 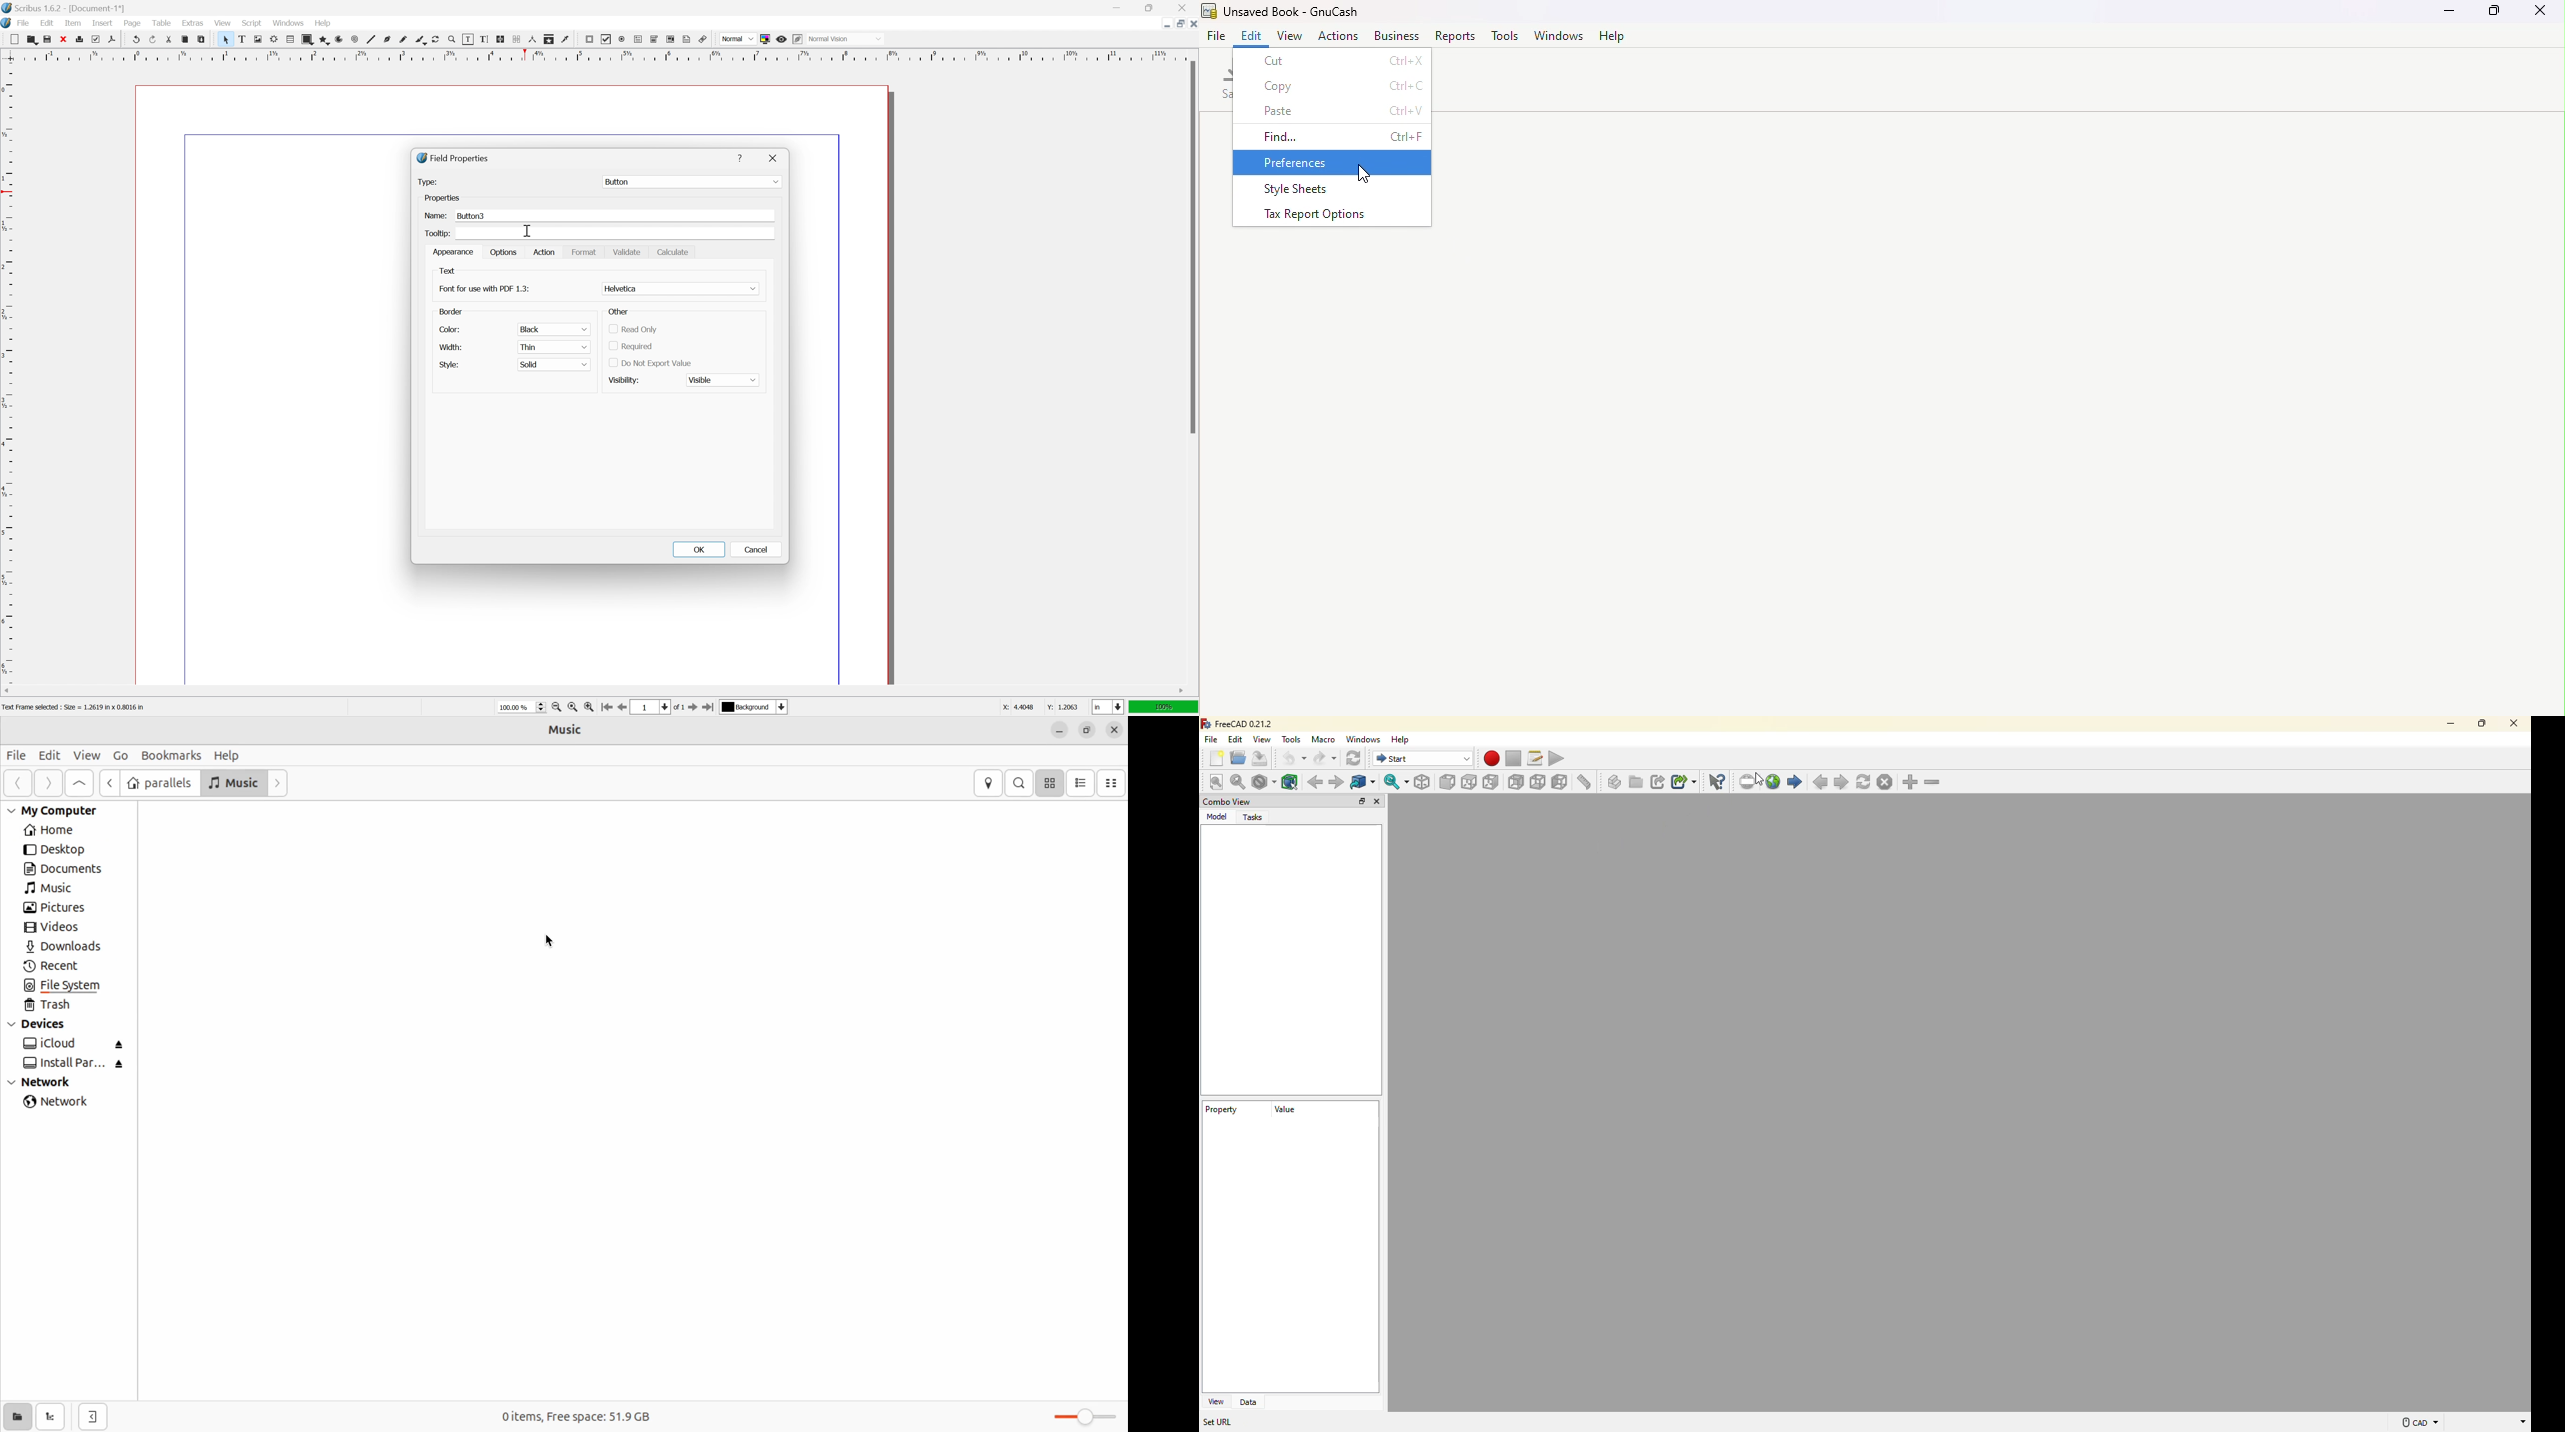 What do you see at coordinates (48, 23) in the screenshot?
I see `edit` at bounding box center [48, 23].